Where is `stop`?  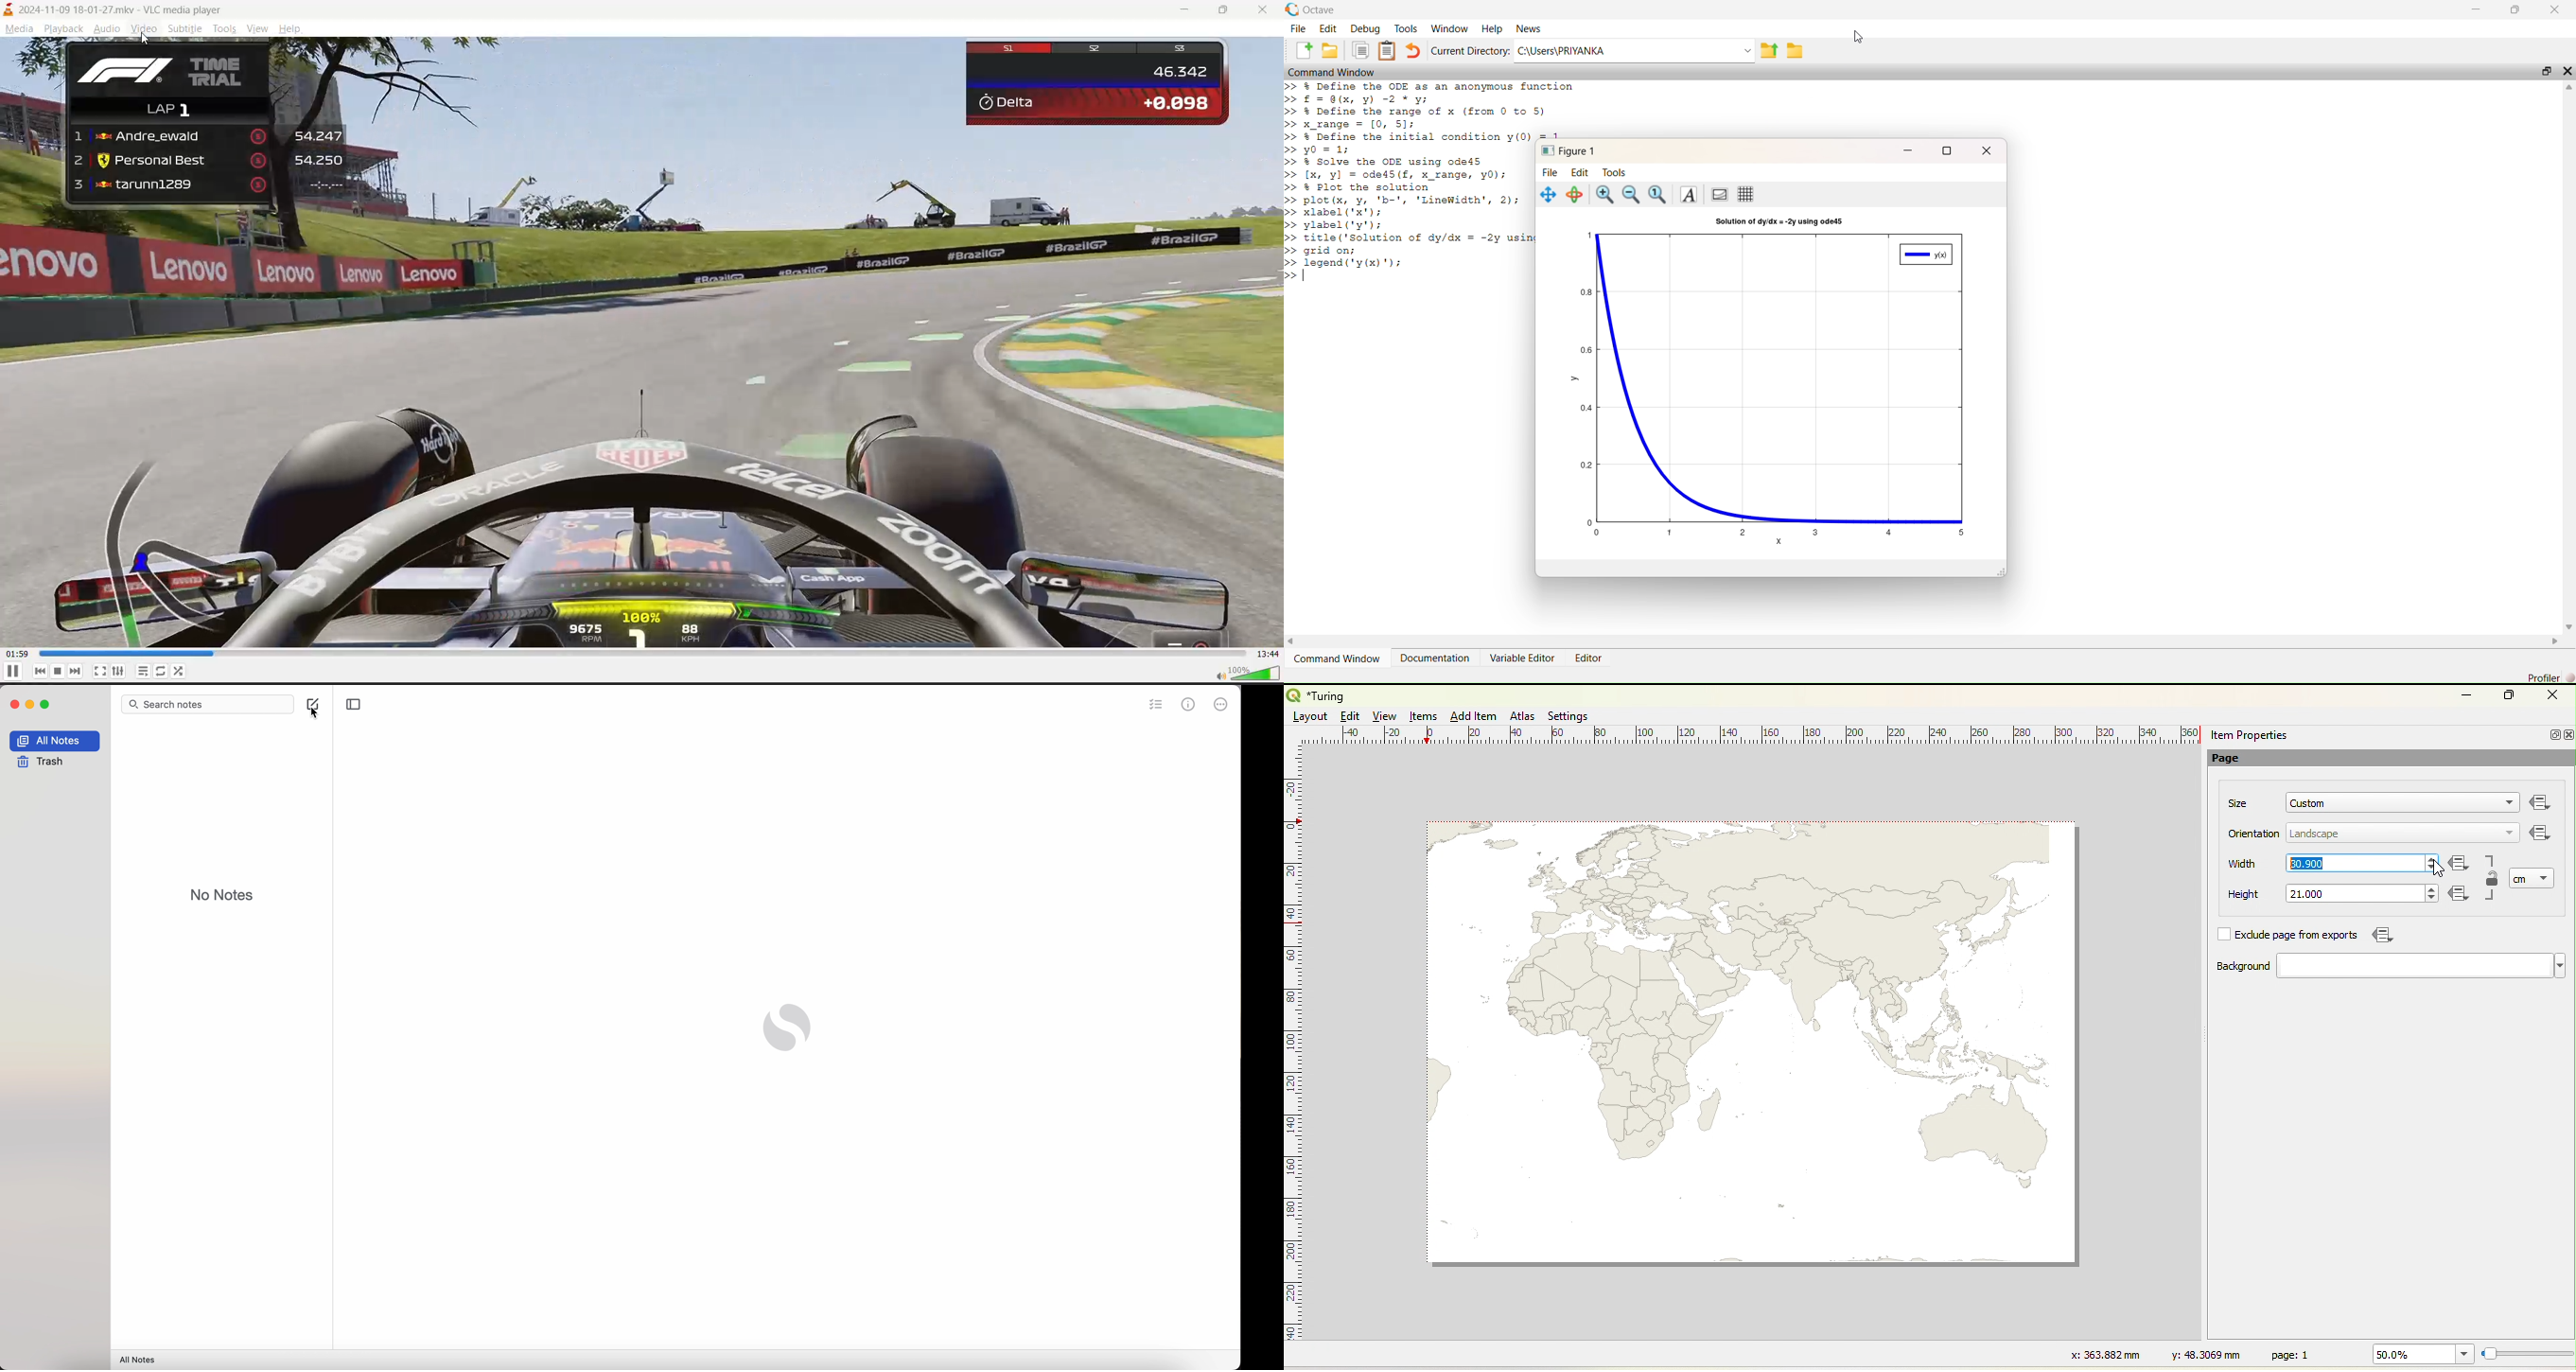
stop is located at coordinates (60, 671).